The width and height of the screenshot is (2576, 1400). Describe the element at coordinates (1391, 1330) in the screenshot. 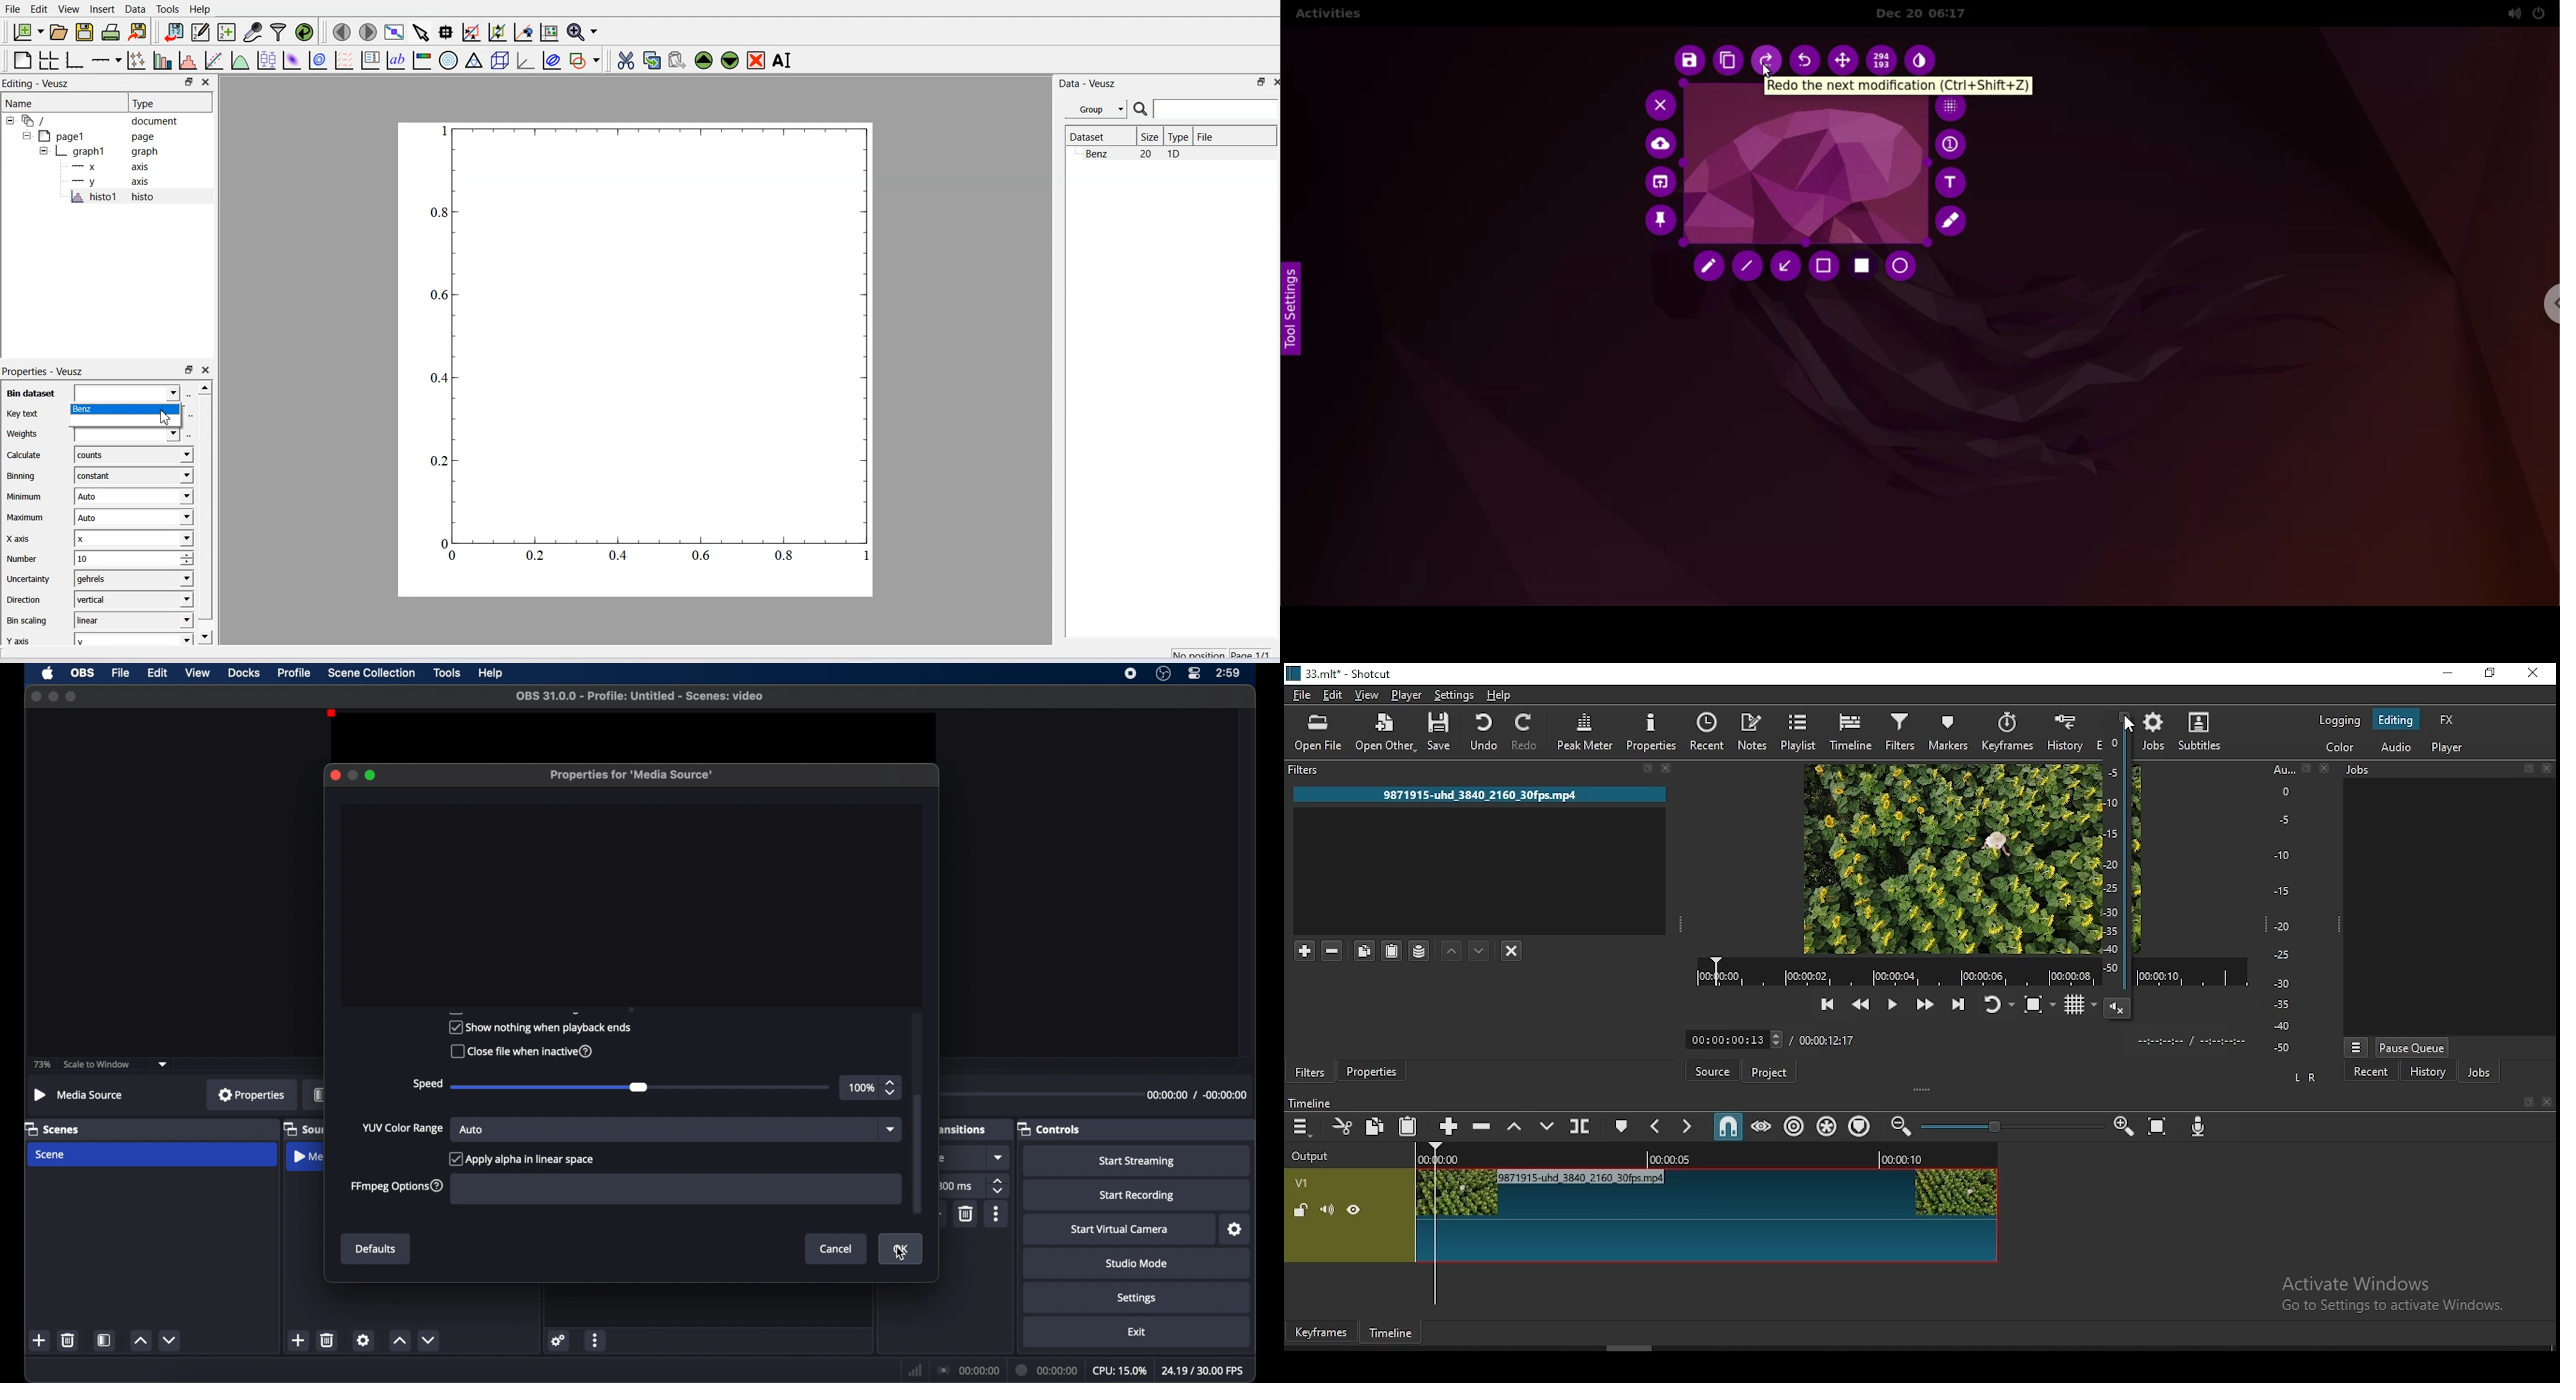

I see `timeline` at that location.